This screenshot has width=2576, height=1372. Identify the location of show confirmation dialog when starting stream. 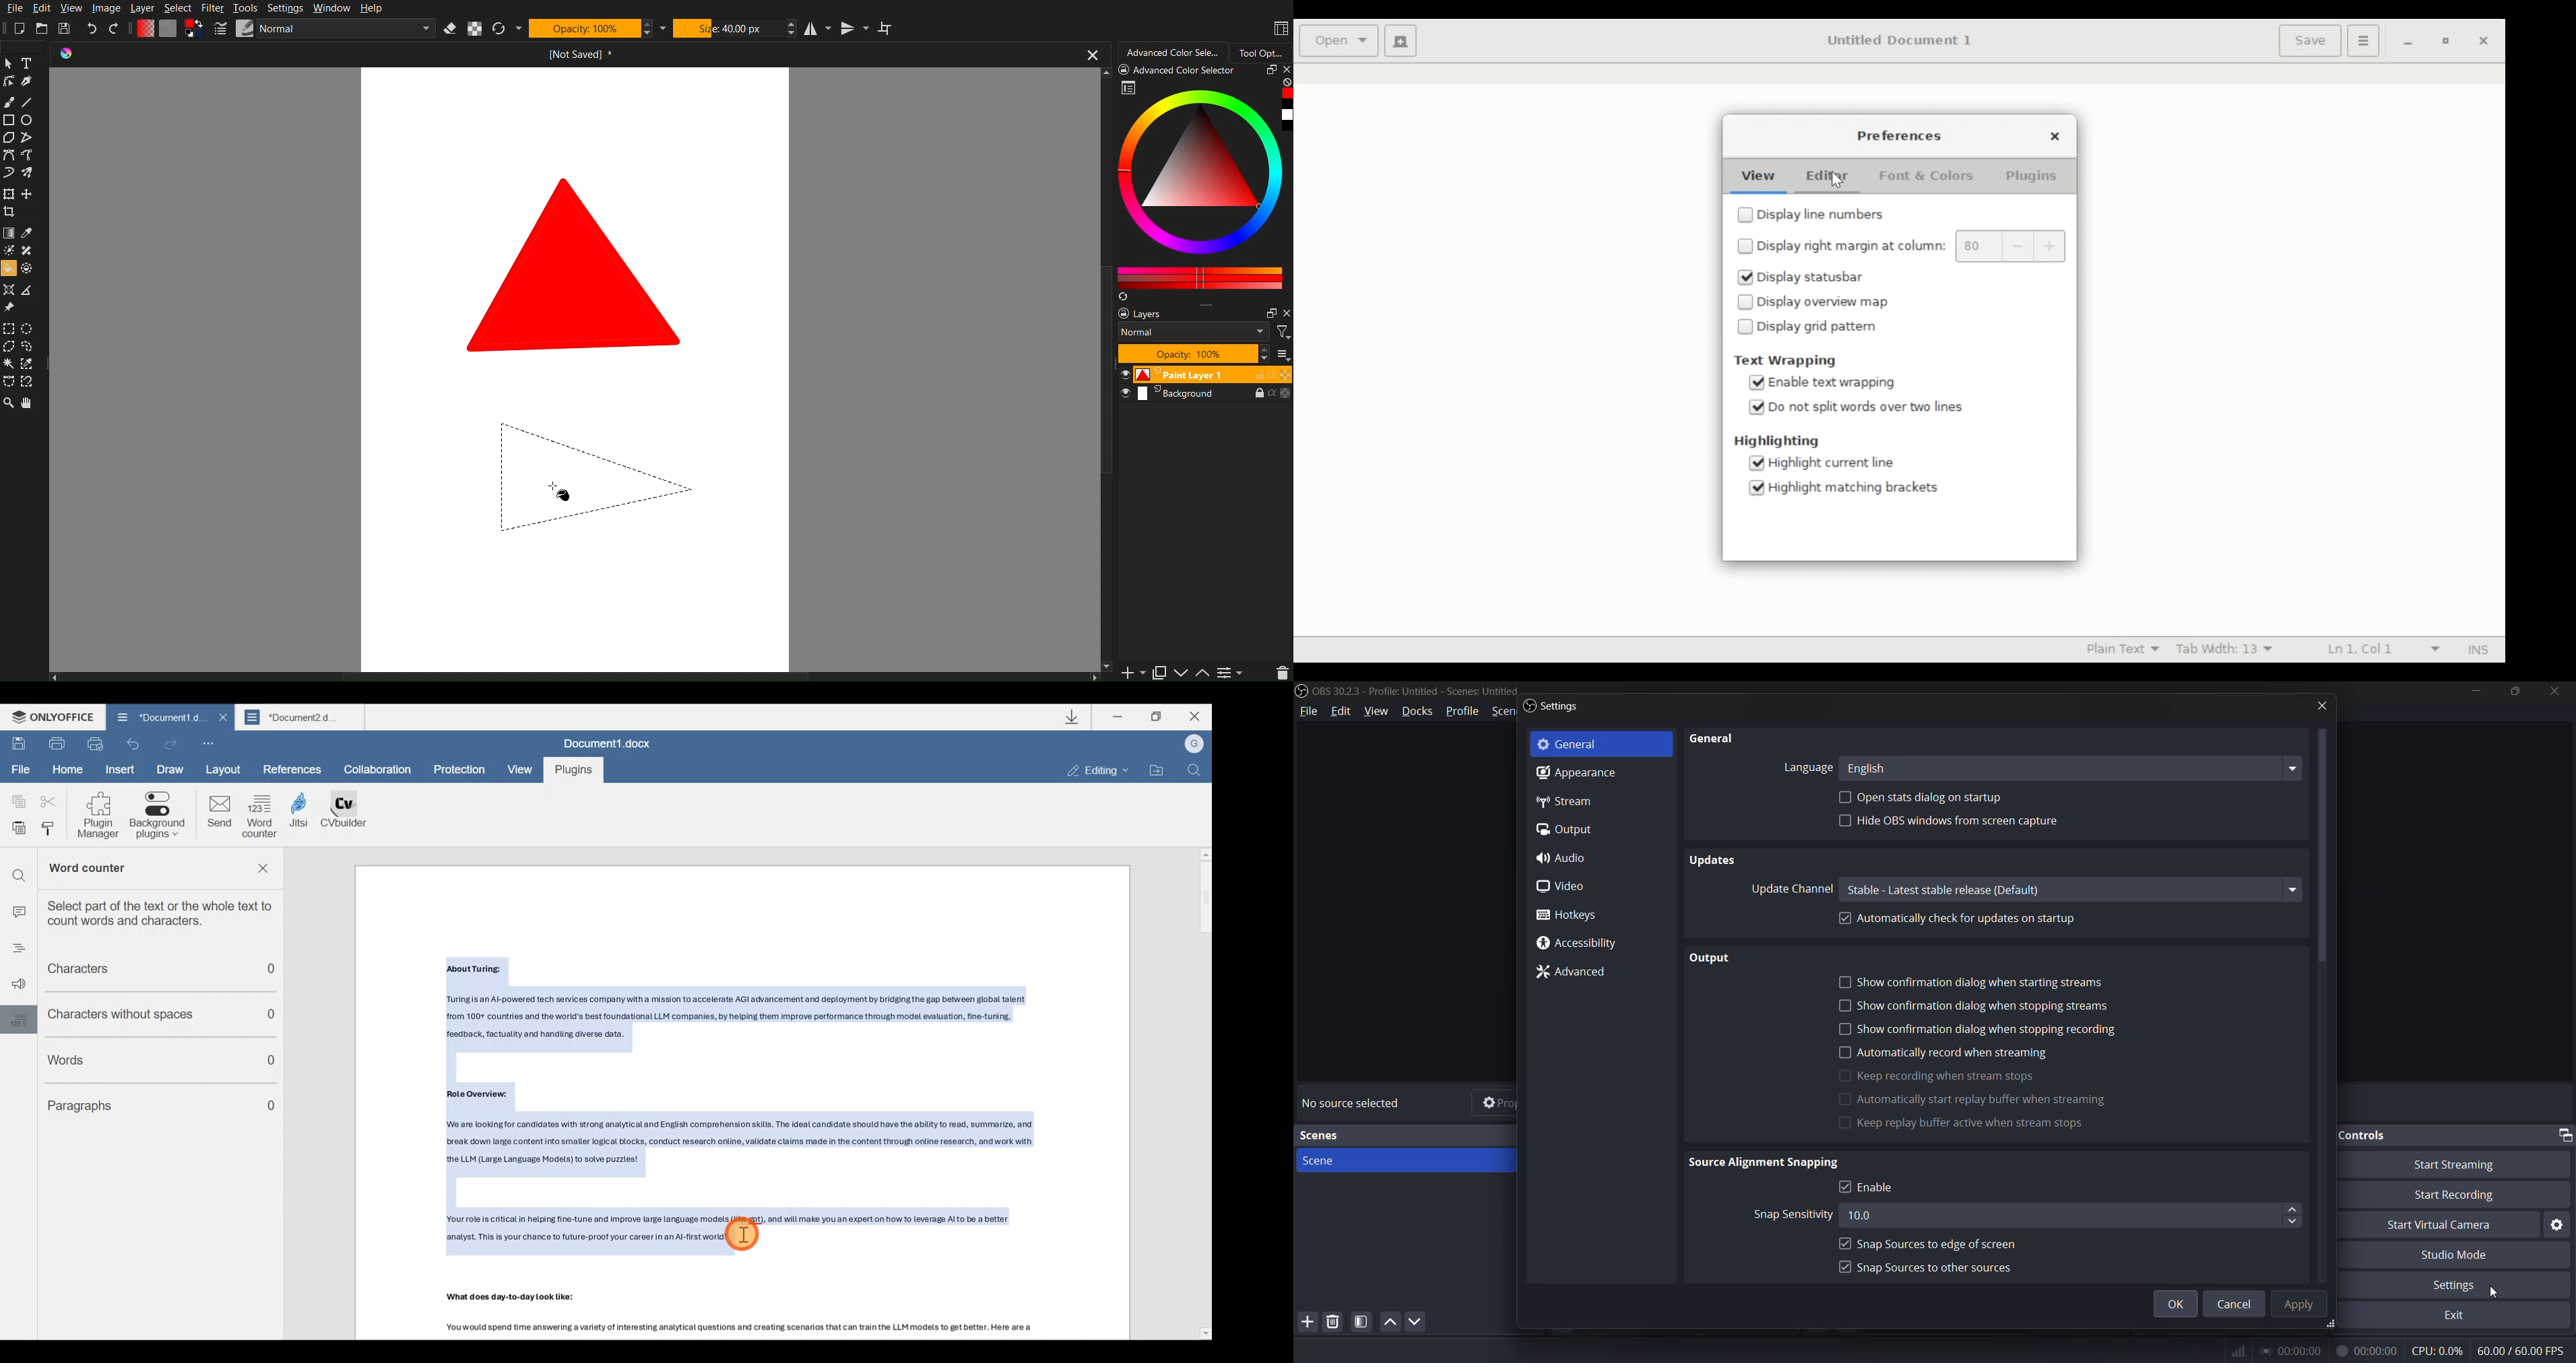
(2013, 984).